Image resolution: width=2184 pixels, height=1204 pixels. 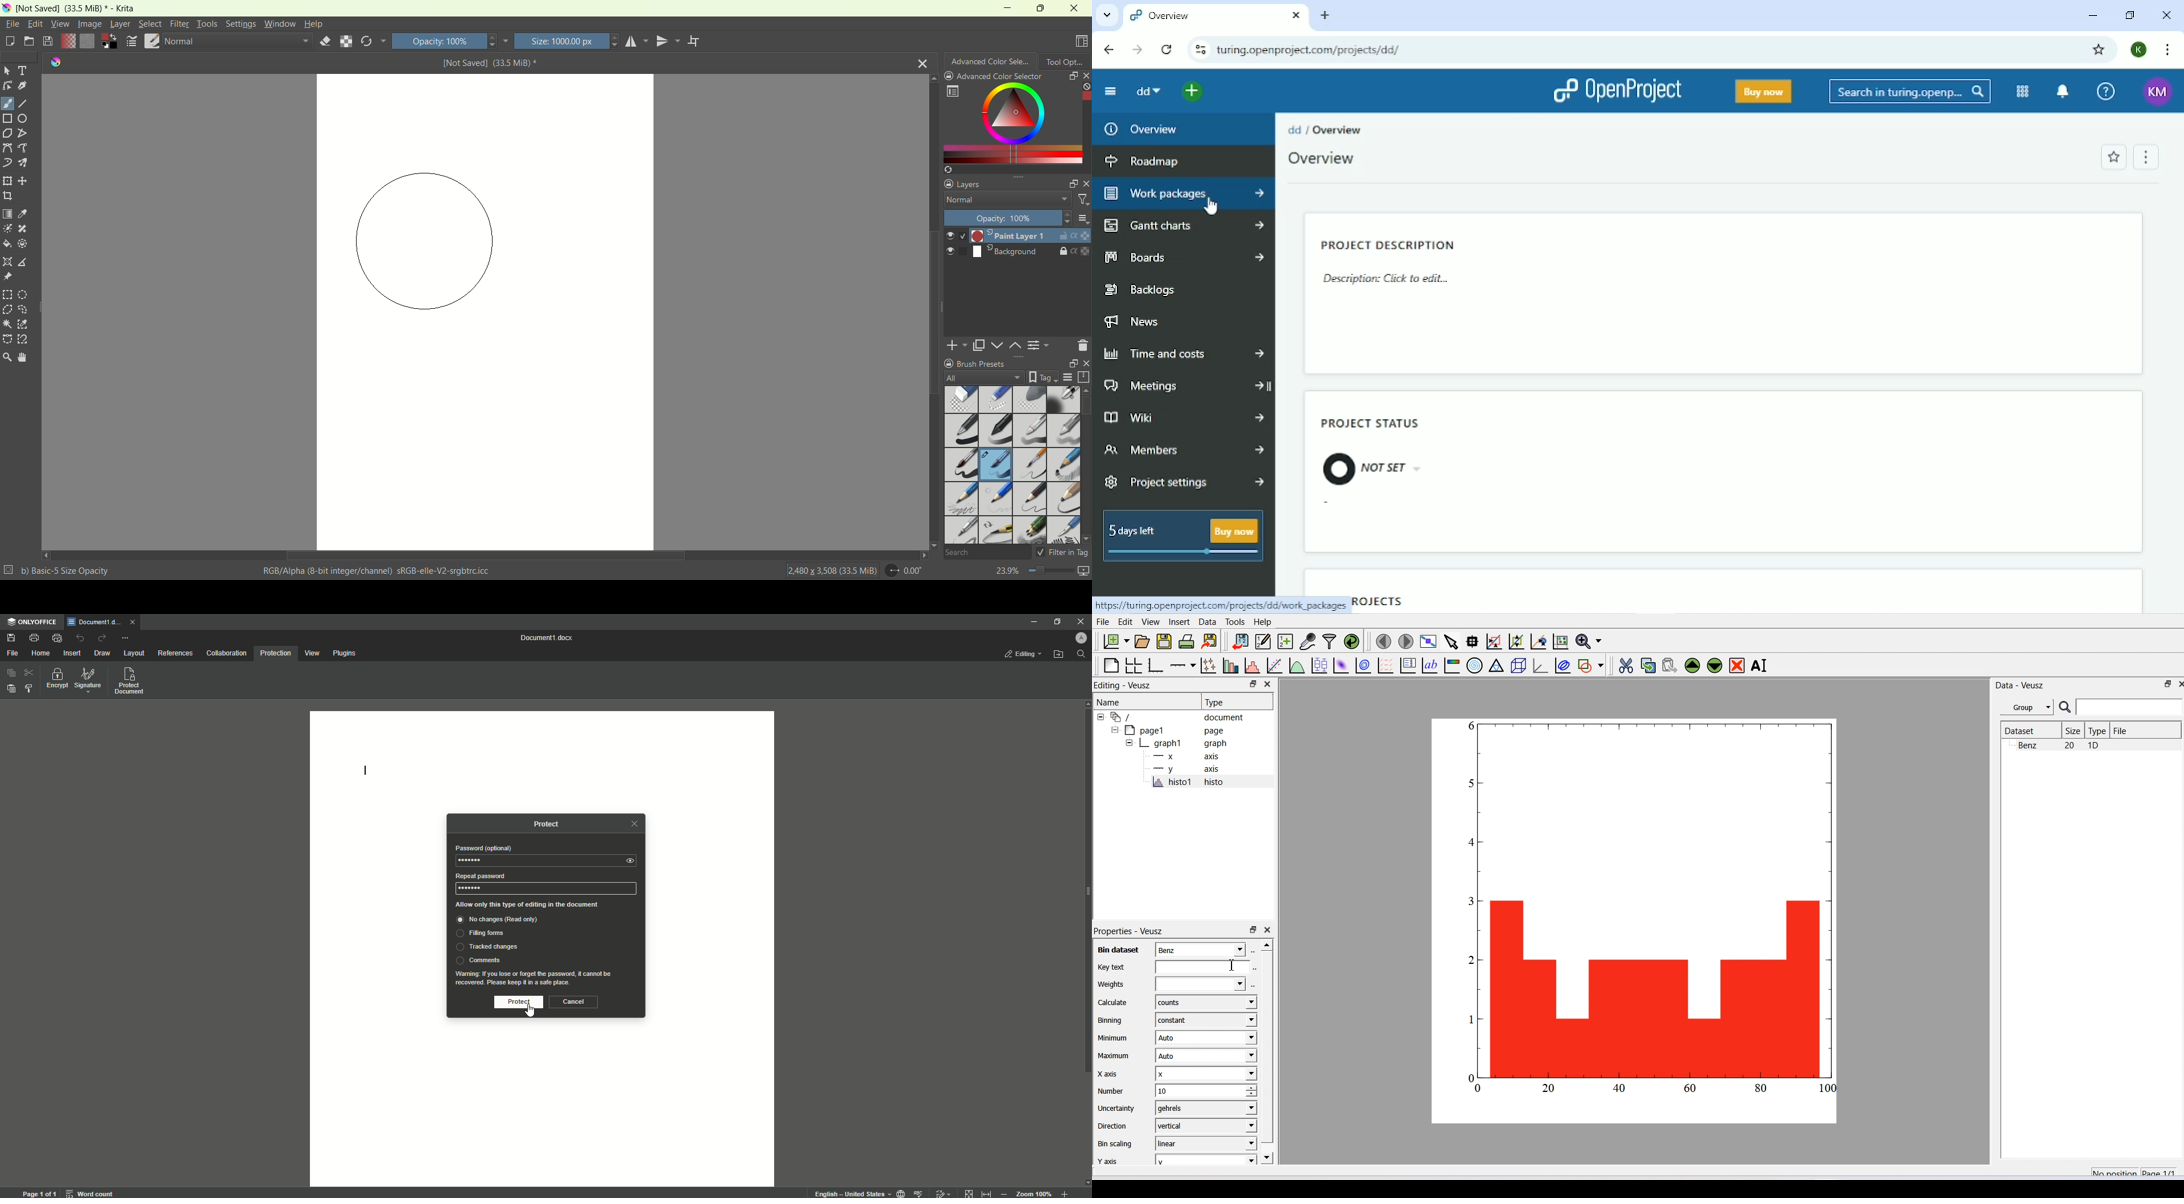 I want to click on seen, so click(x=633, y=861).